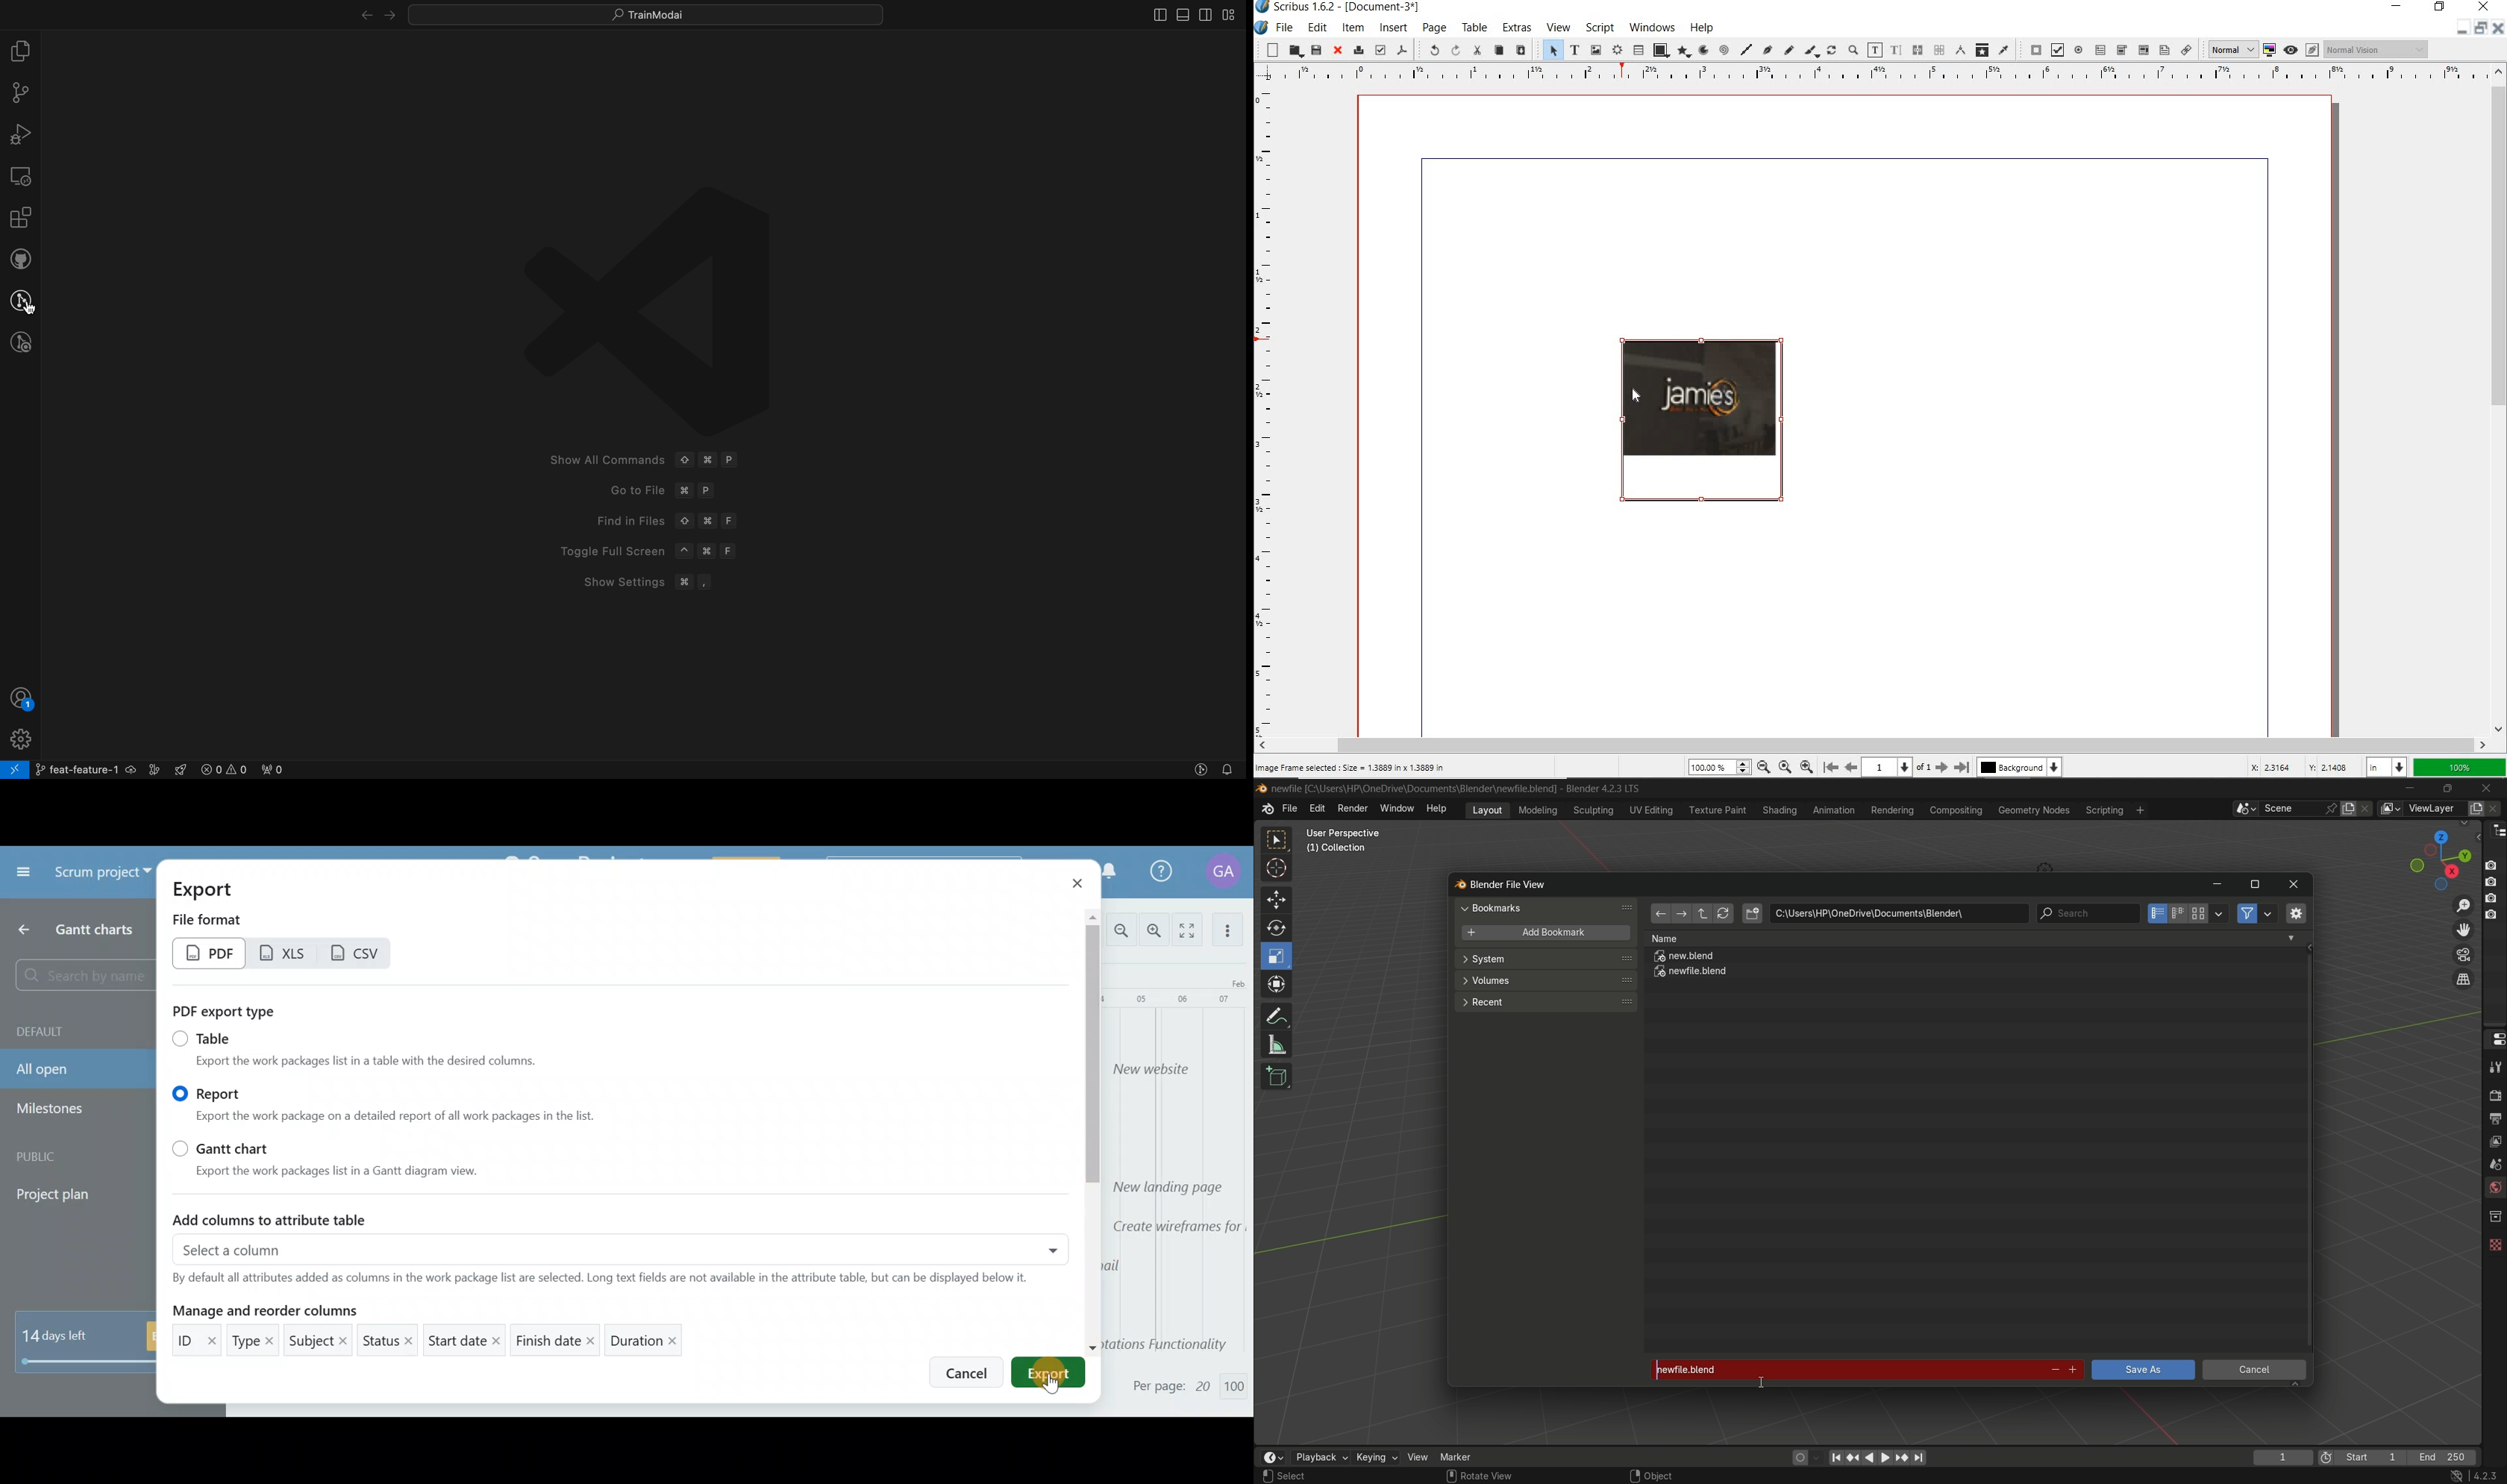  What do you see at coordinates (23, 874) in the screenshot?
I see `Collapse project menu` at bounding box center [23, 874].